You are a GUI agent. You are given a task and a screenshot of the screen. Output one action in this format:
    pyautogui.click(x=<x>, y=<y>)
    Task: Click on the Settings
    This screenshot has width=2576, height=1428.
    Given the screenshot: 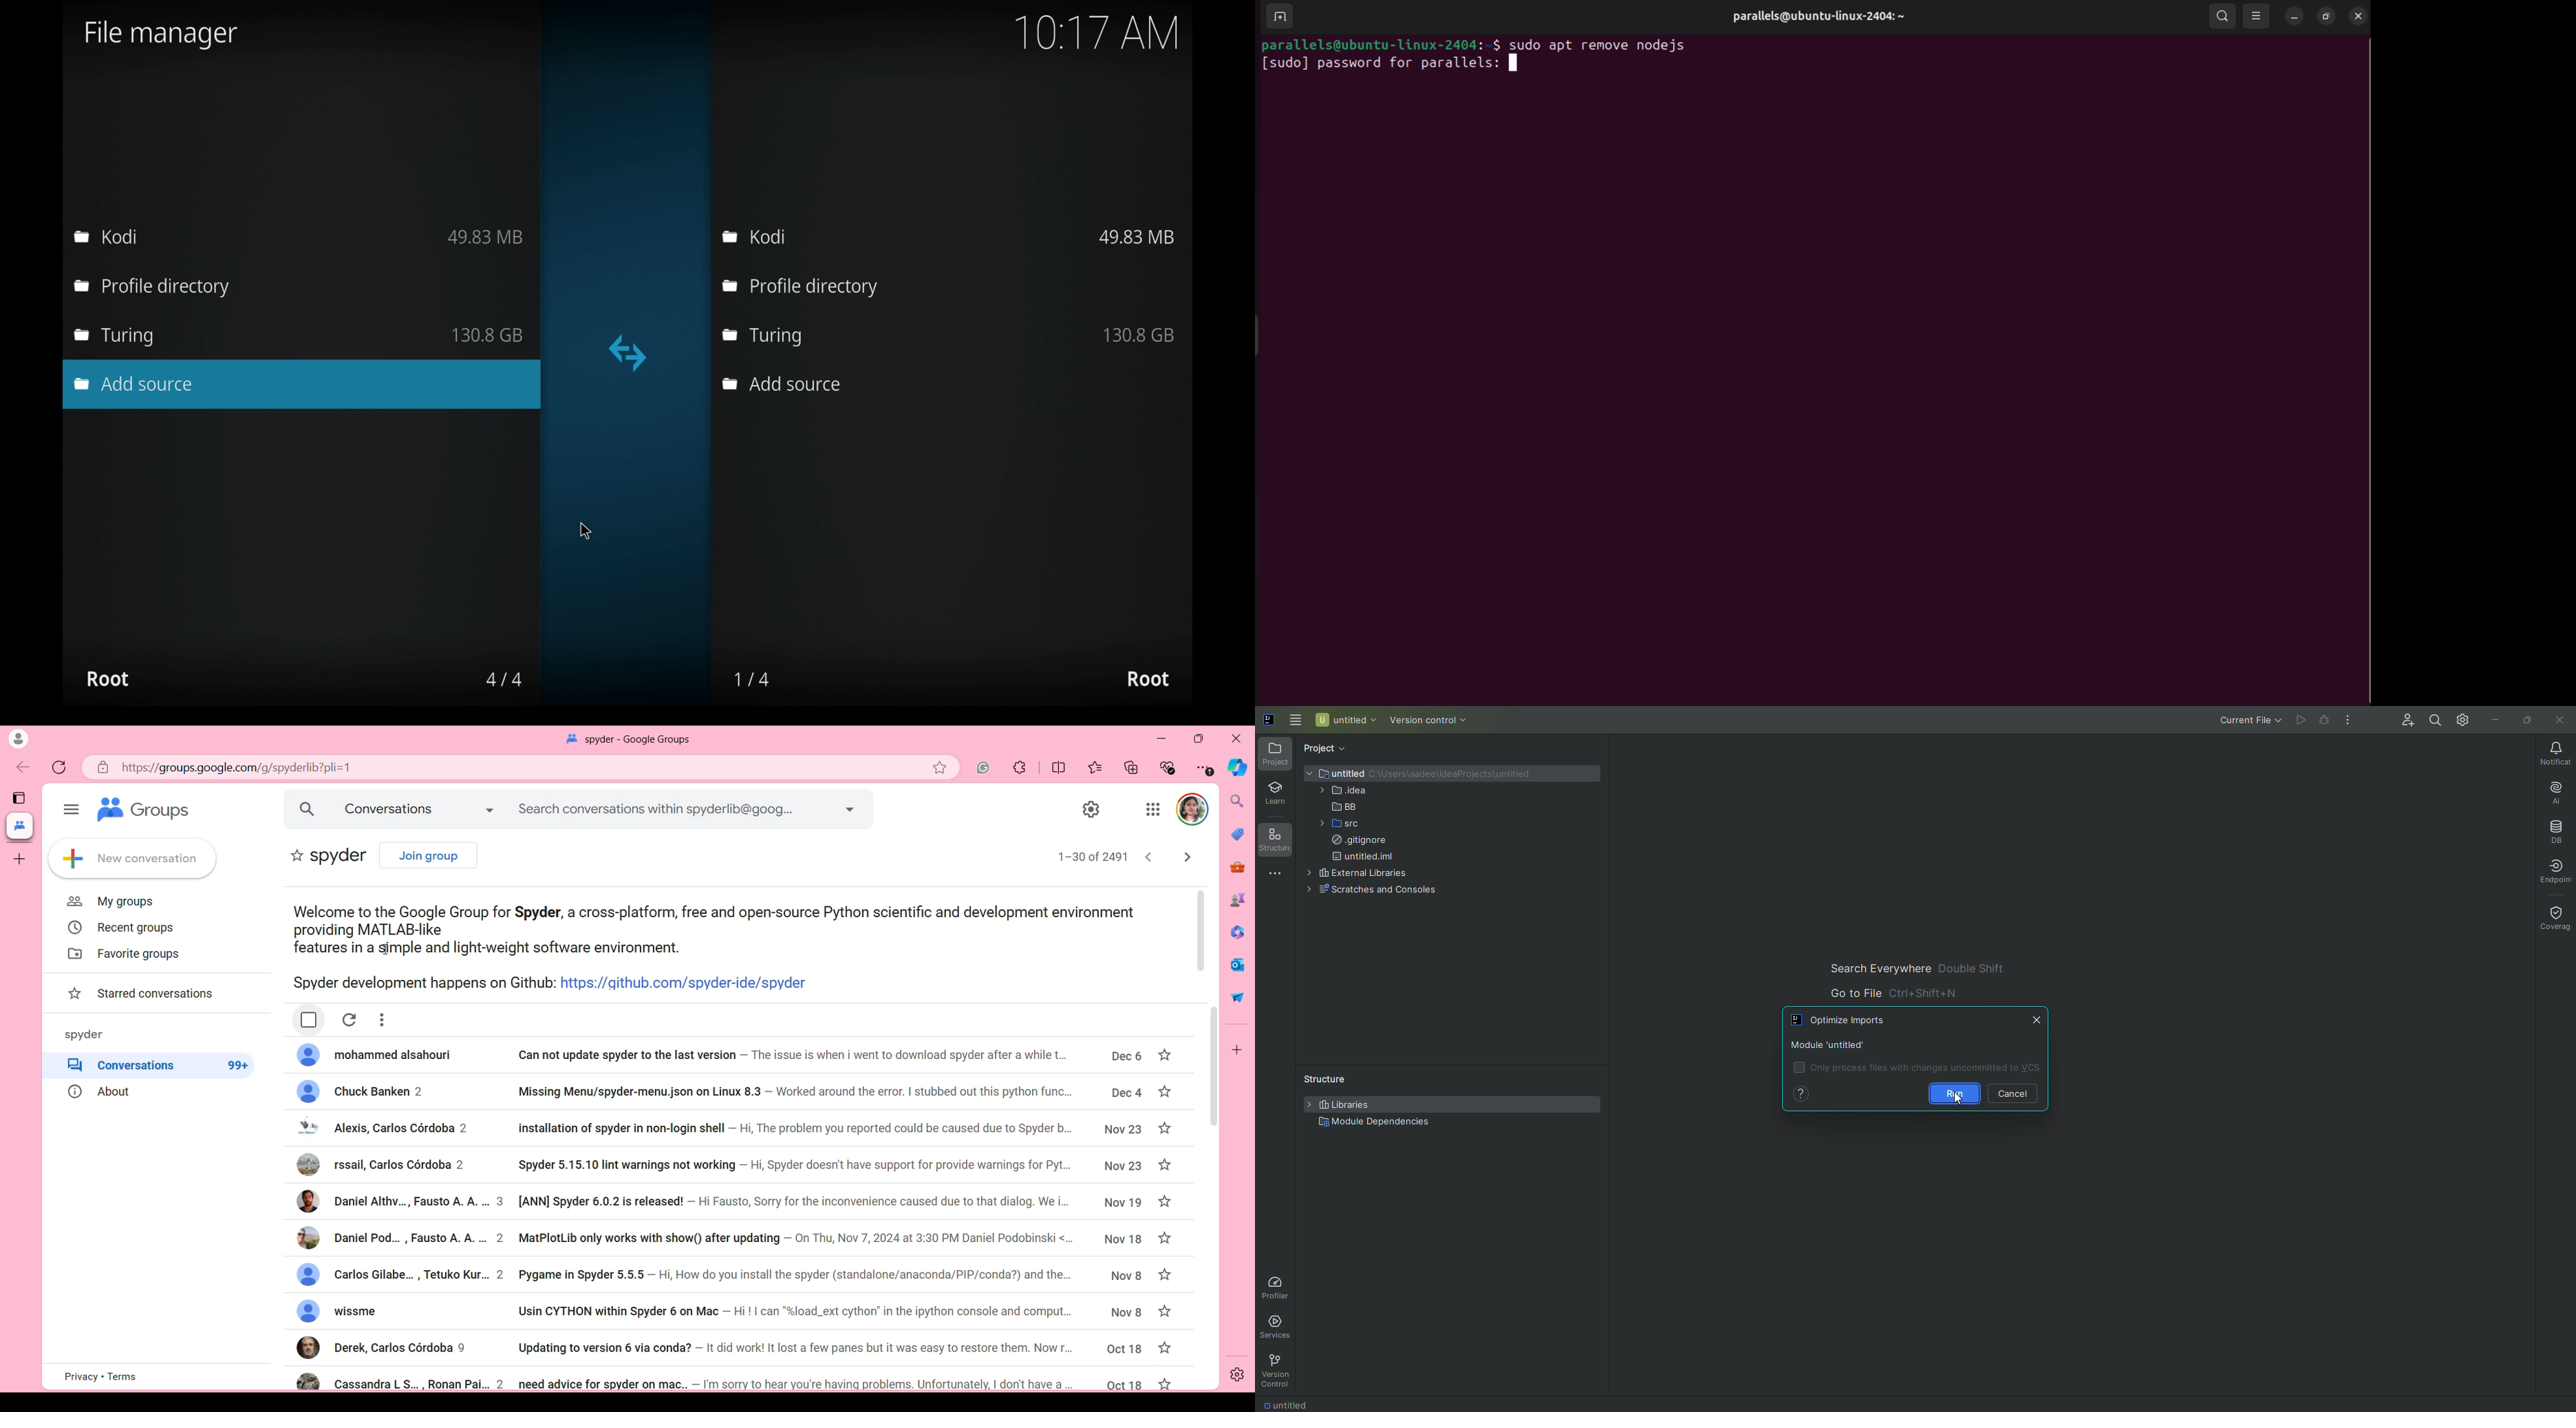 What is the action you would take?
    pyautogui.click(x=1236, y=1374)
    